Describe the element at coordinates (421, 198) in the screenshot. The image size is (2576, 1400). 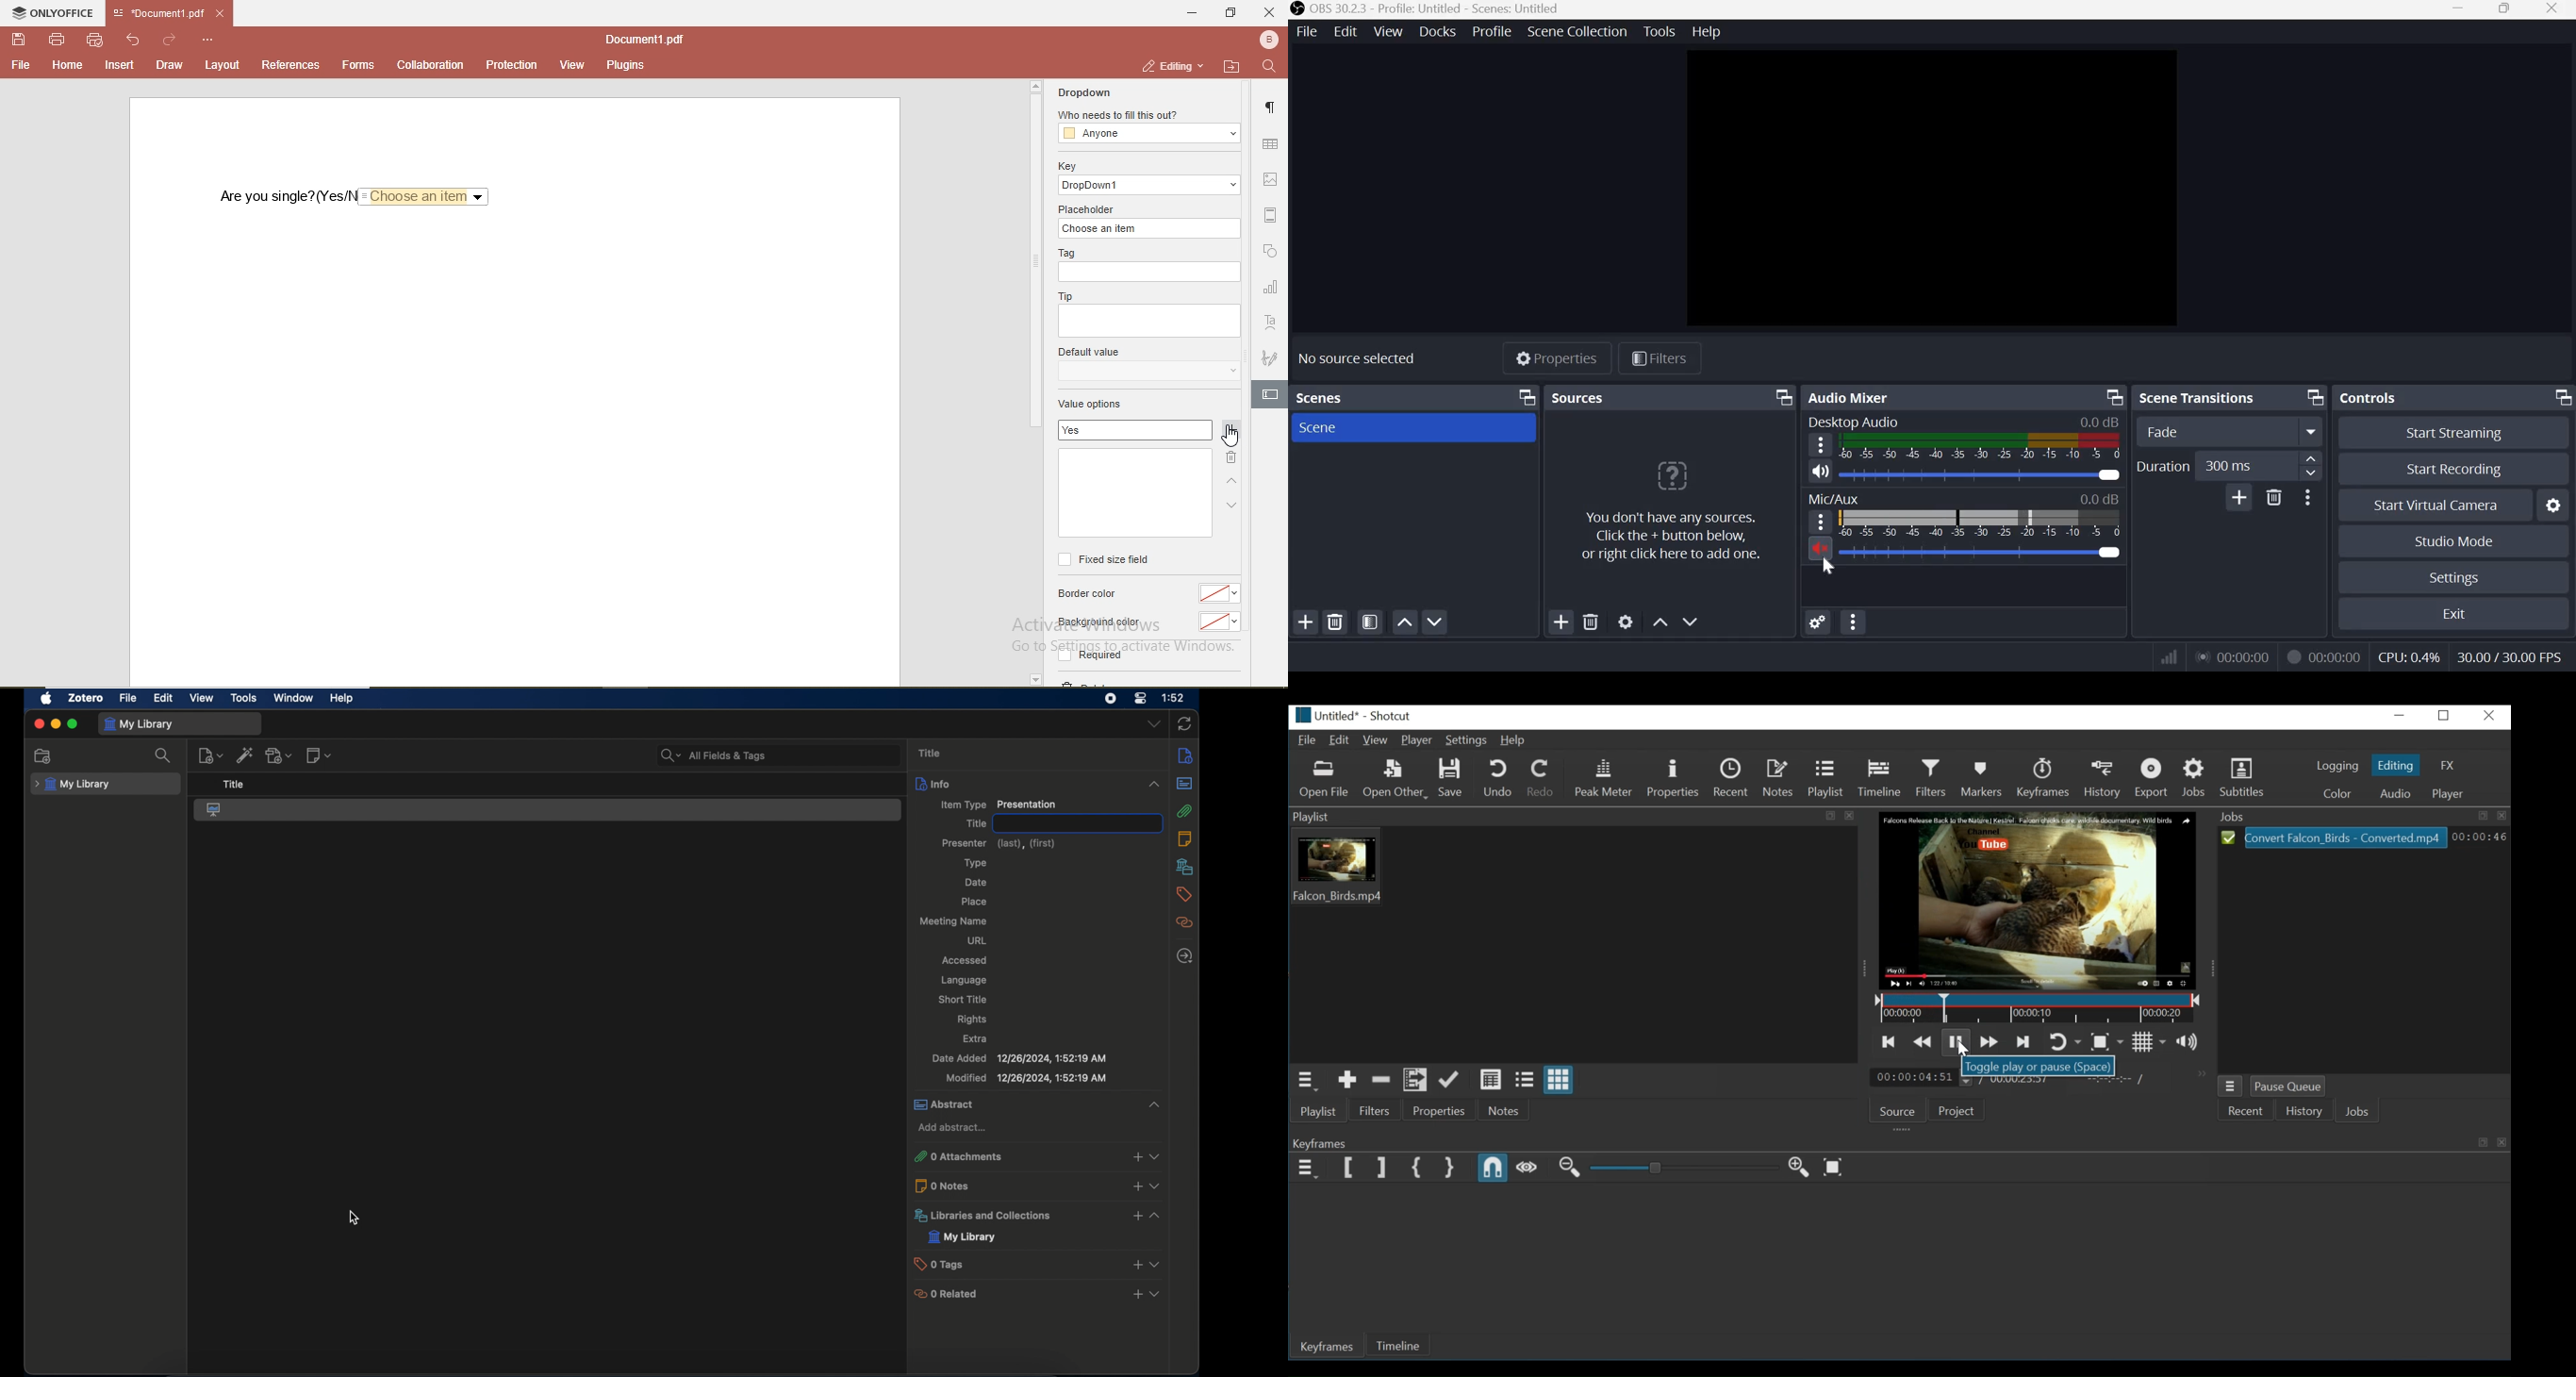
I see `Choose an item` at that location.